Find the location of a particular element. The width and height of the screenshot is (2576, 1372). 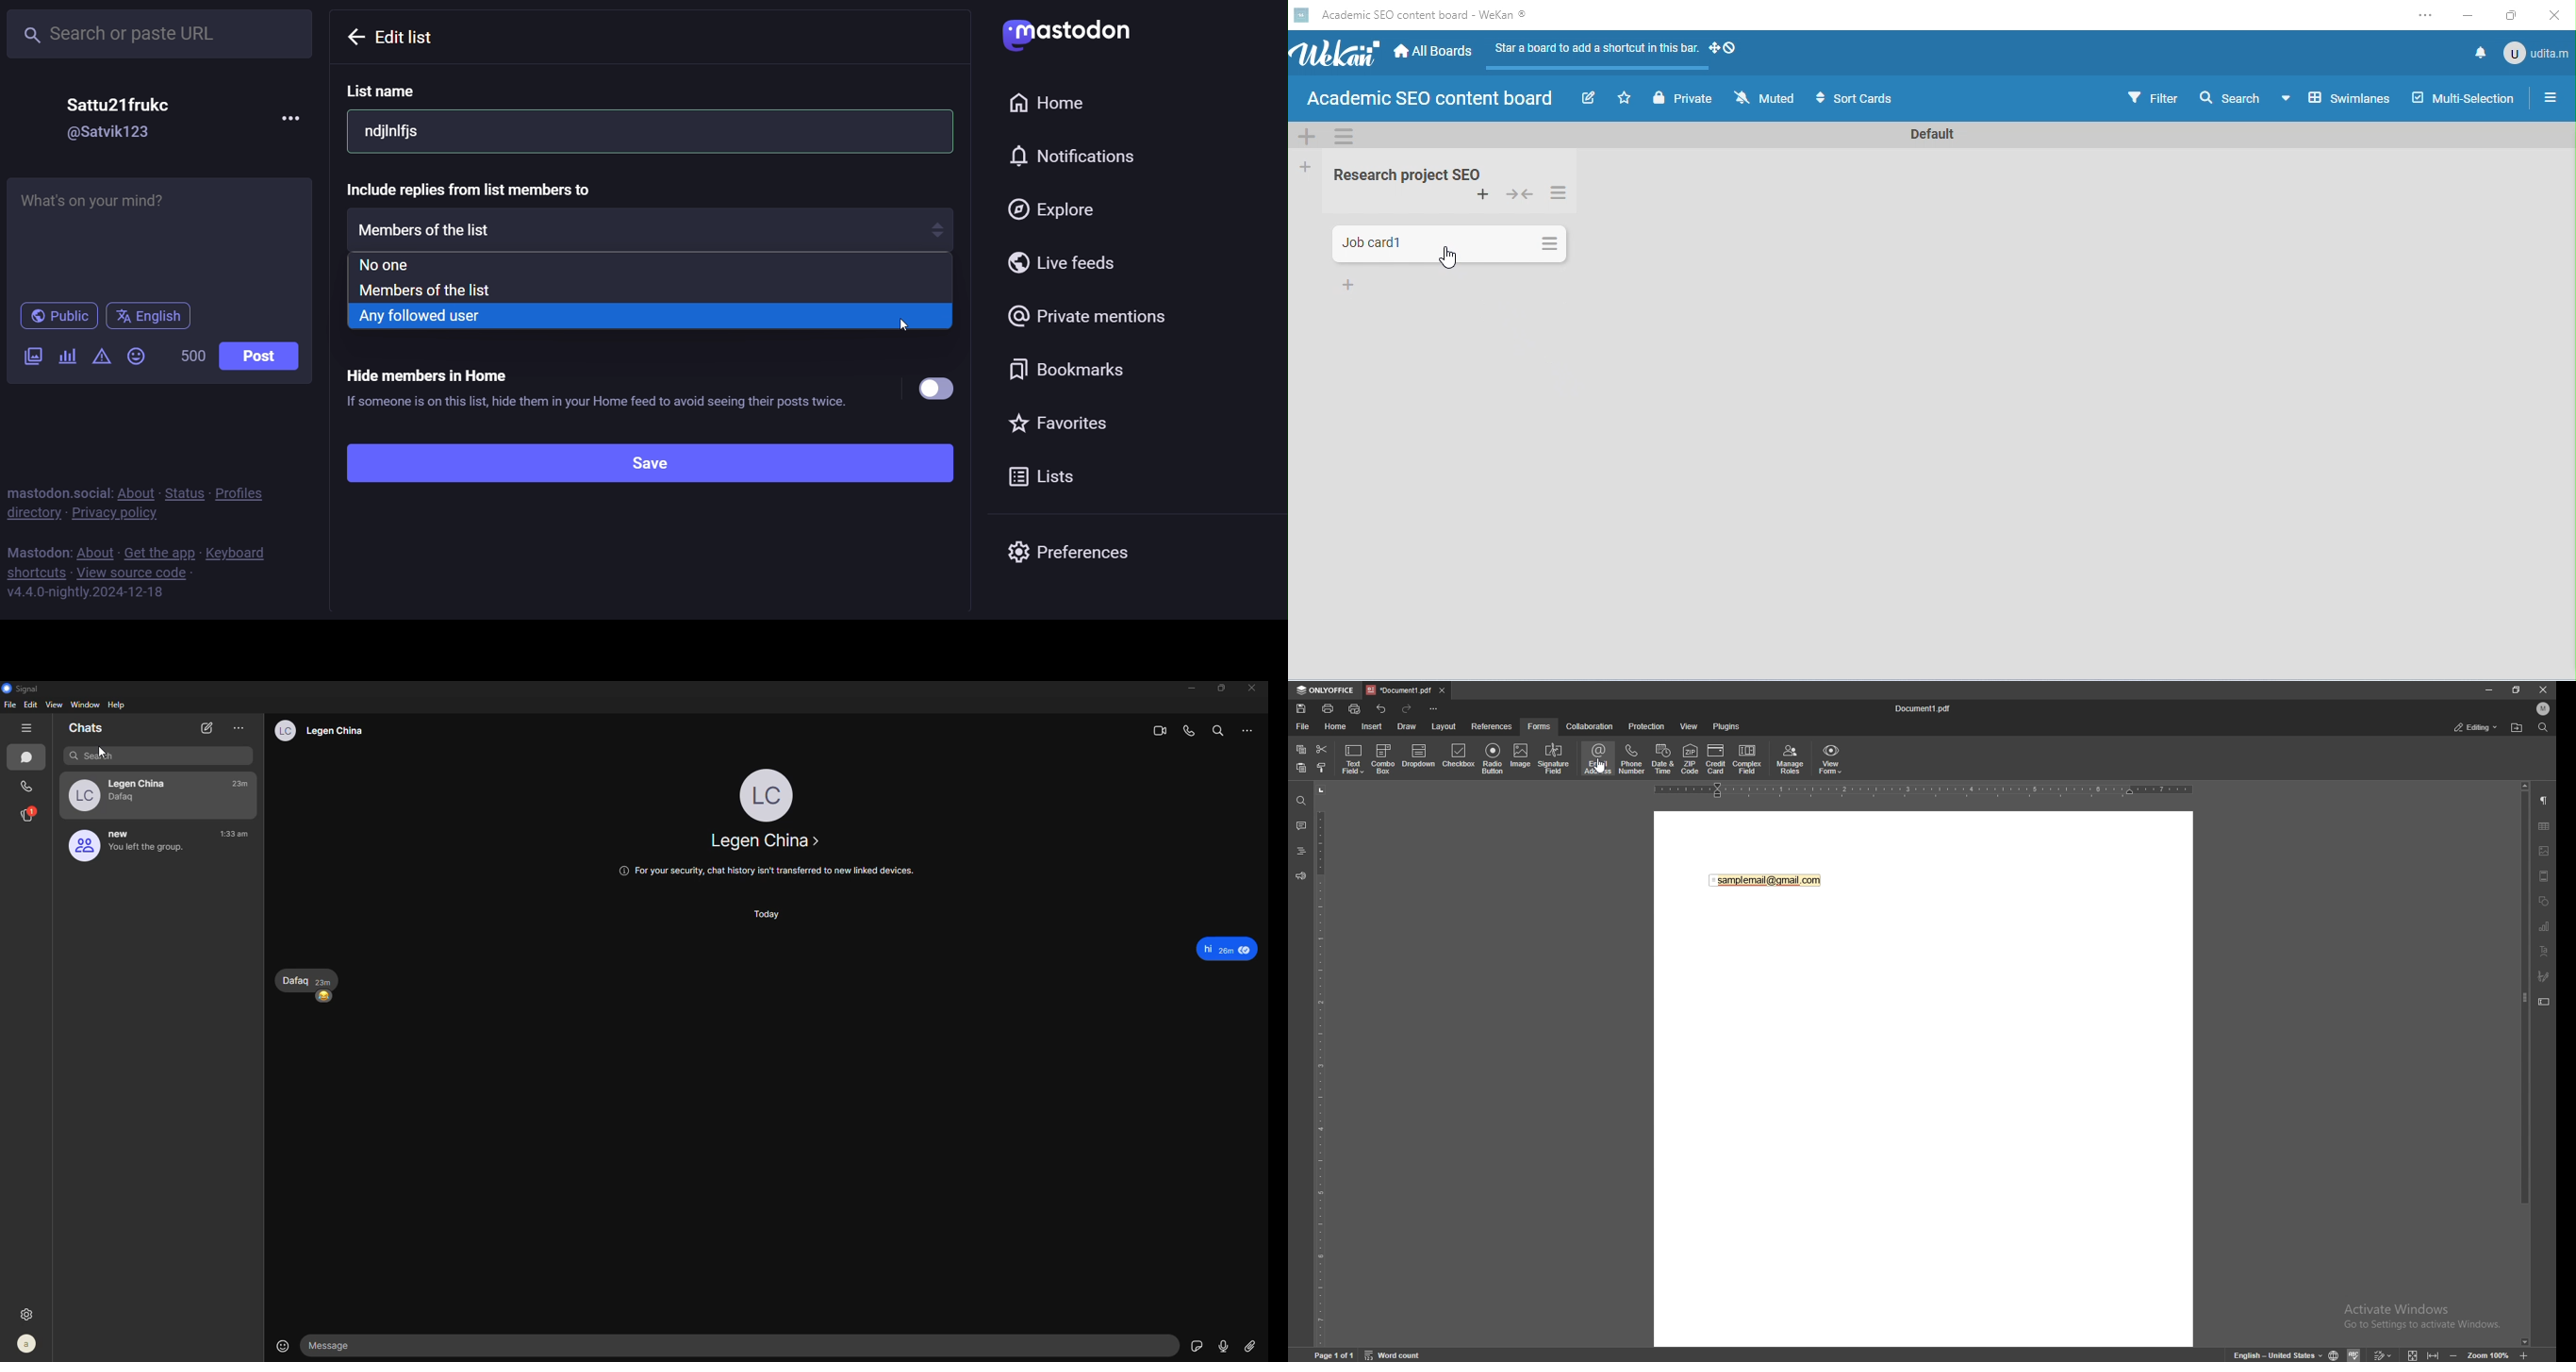

preferences is located at coordinates (1068, 548).